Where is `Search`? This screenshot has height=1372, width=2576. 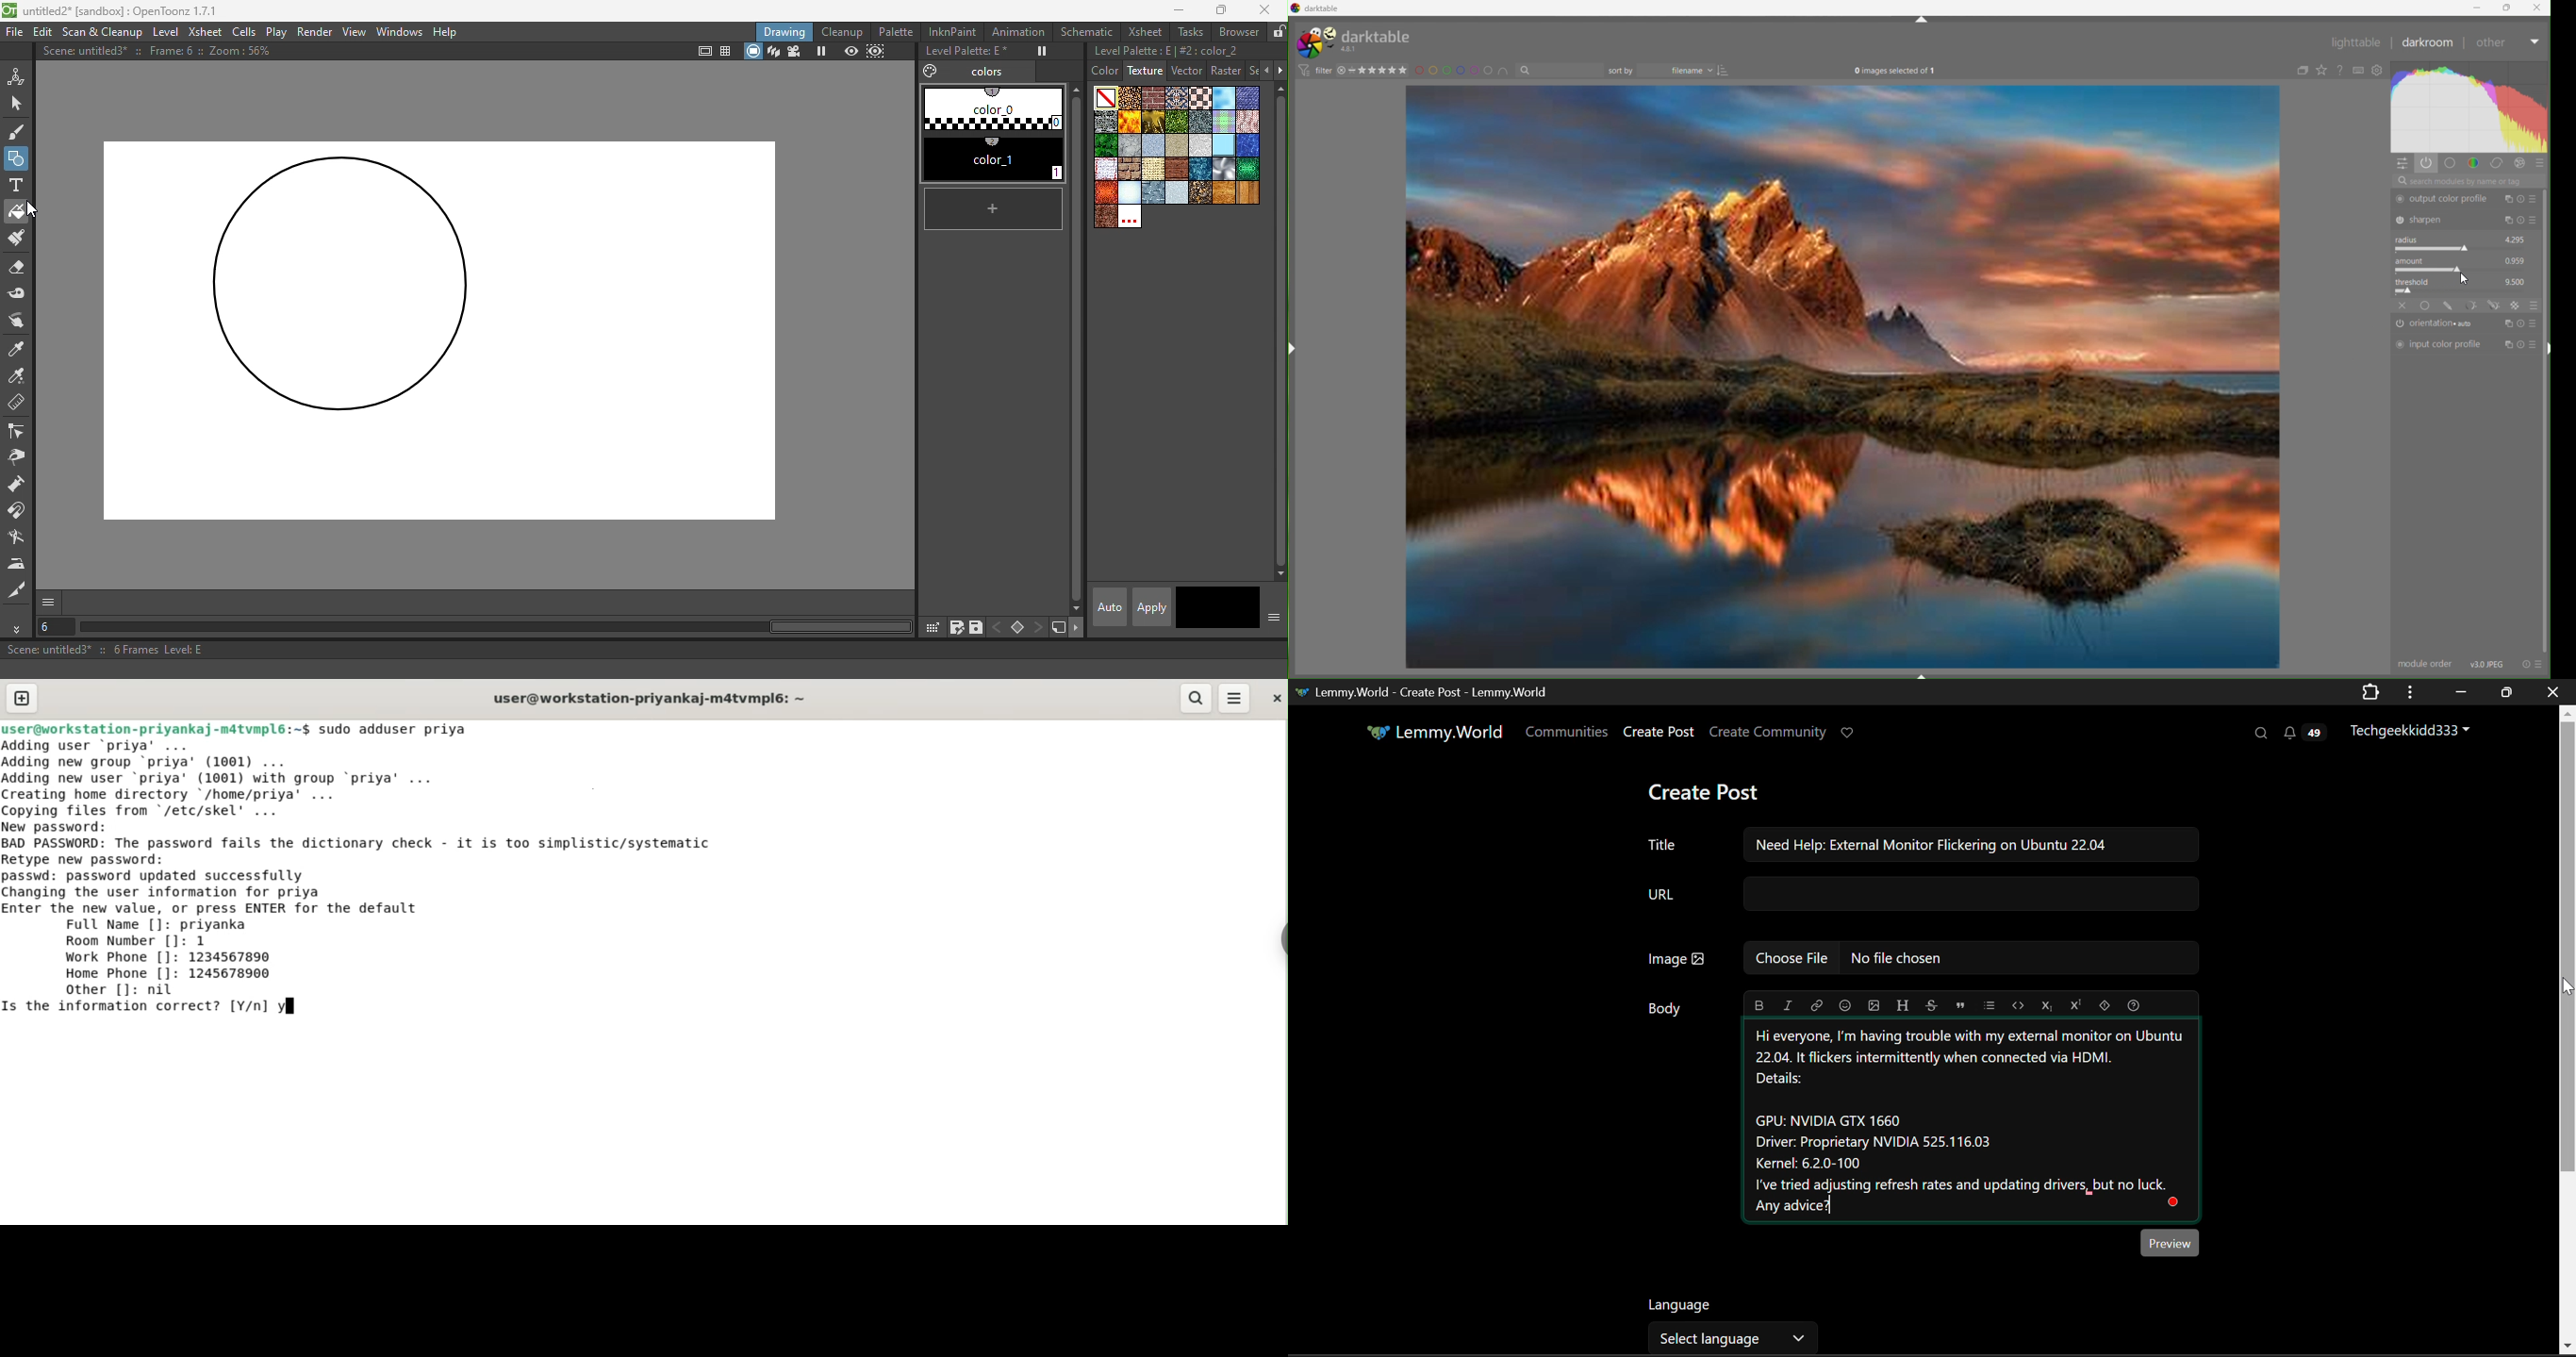 Search is located at coordinates (2259, 733).